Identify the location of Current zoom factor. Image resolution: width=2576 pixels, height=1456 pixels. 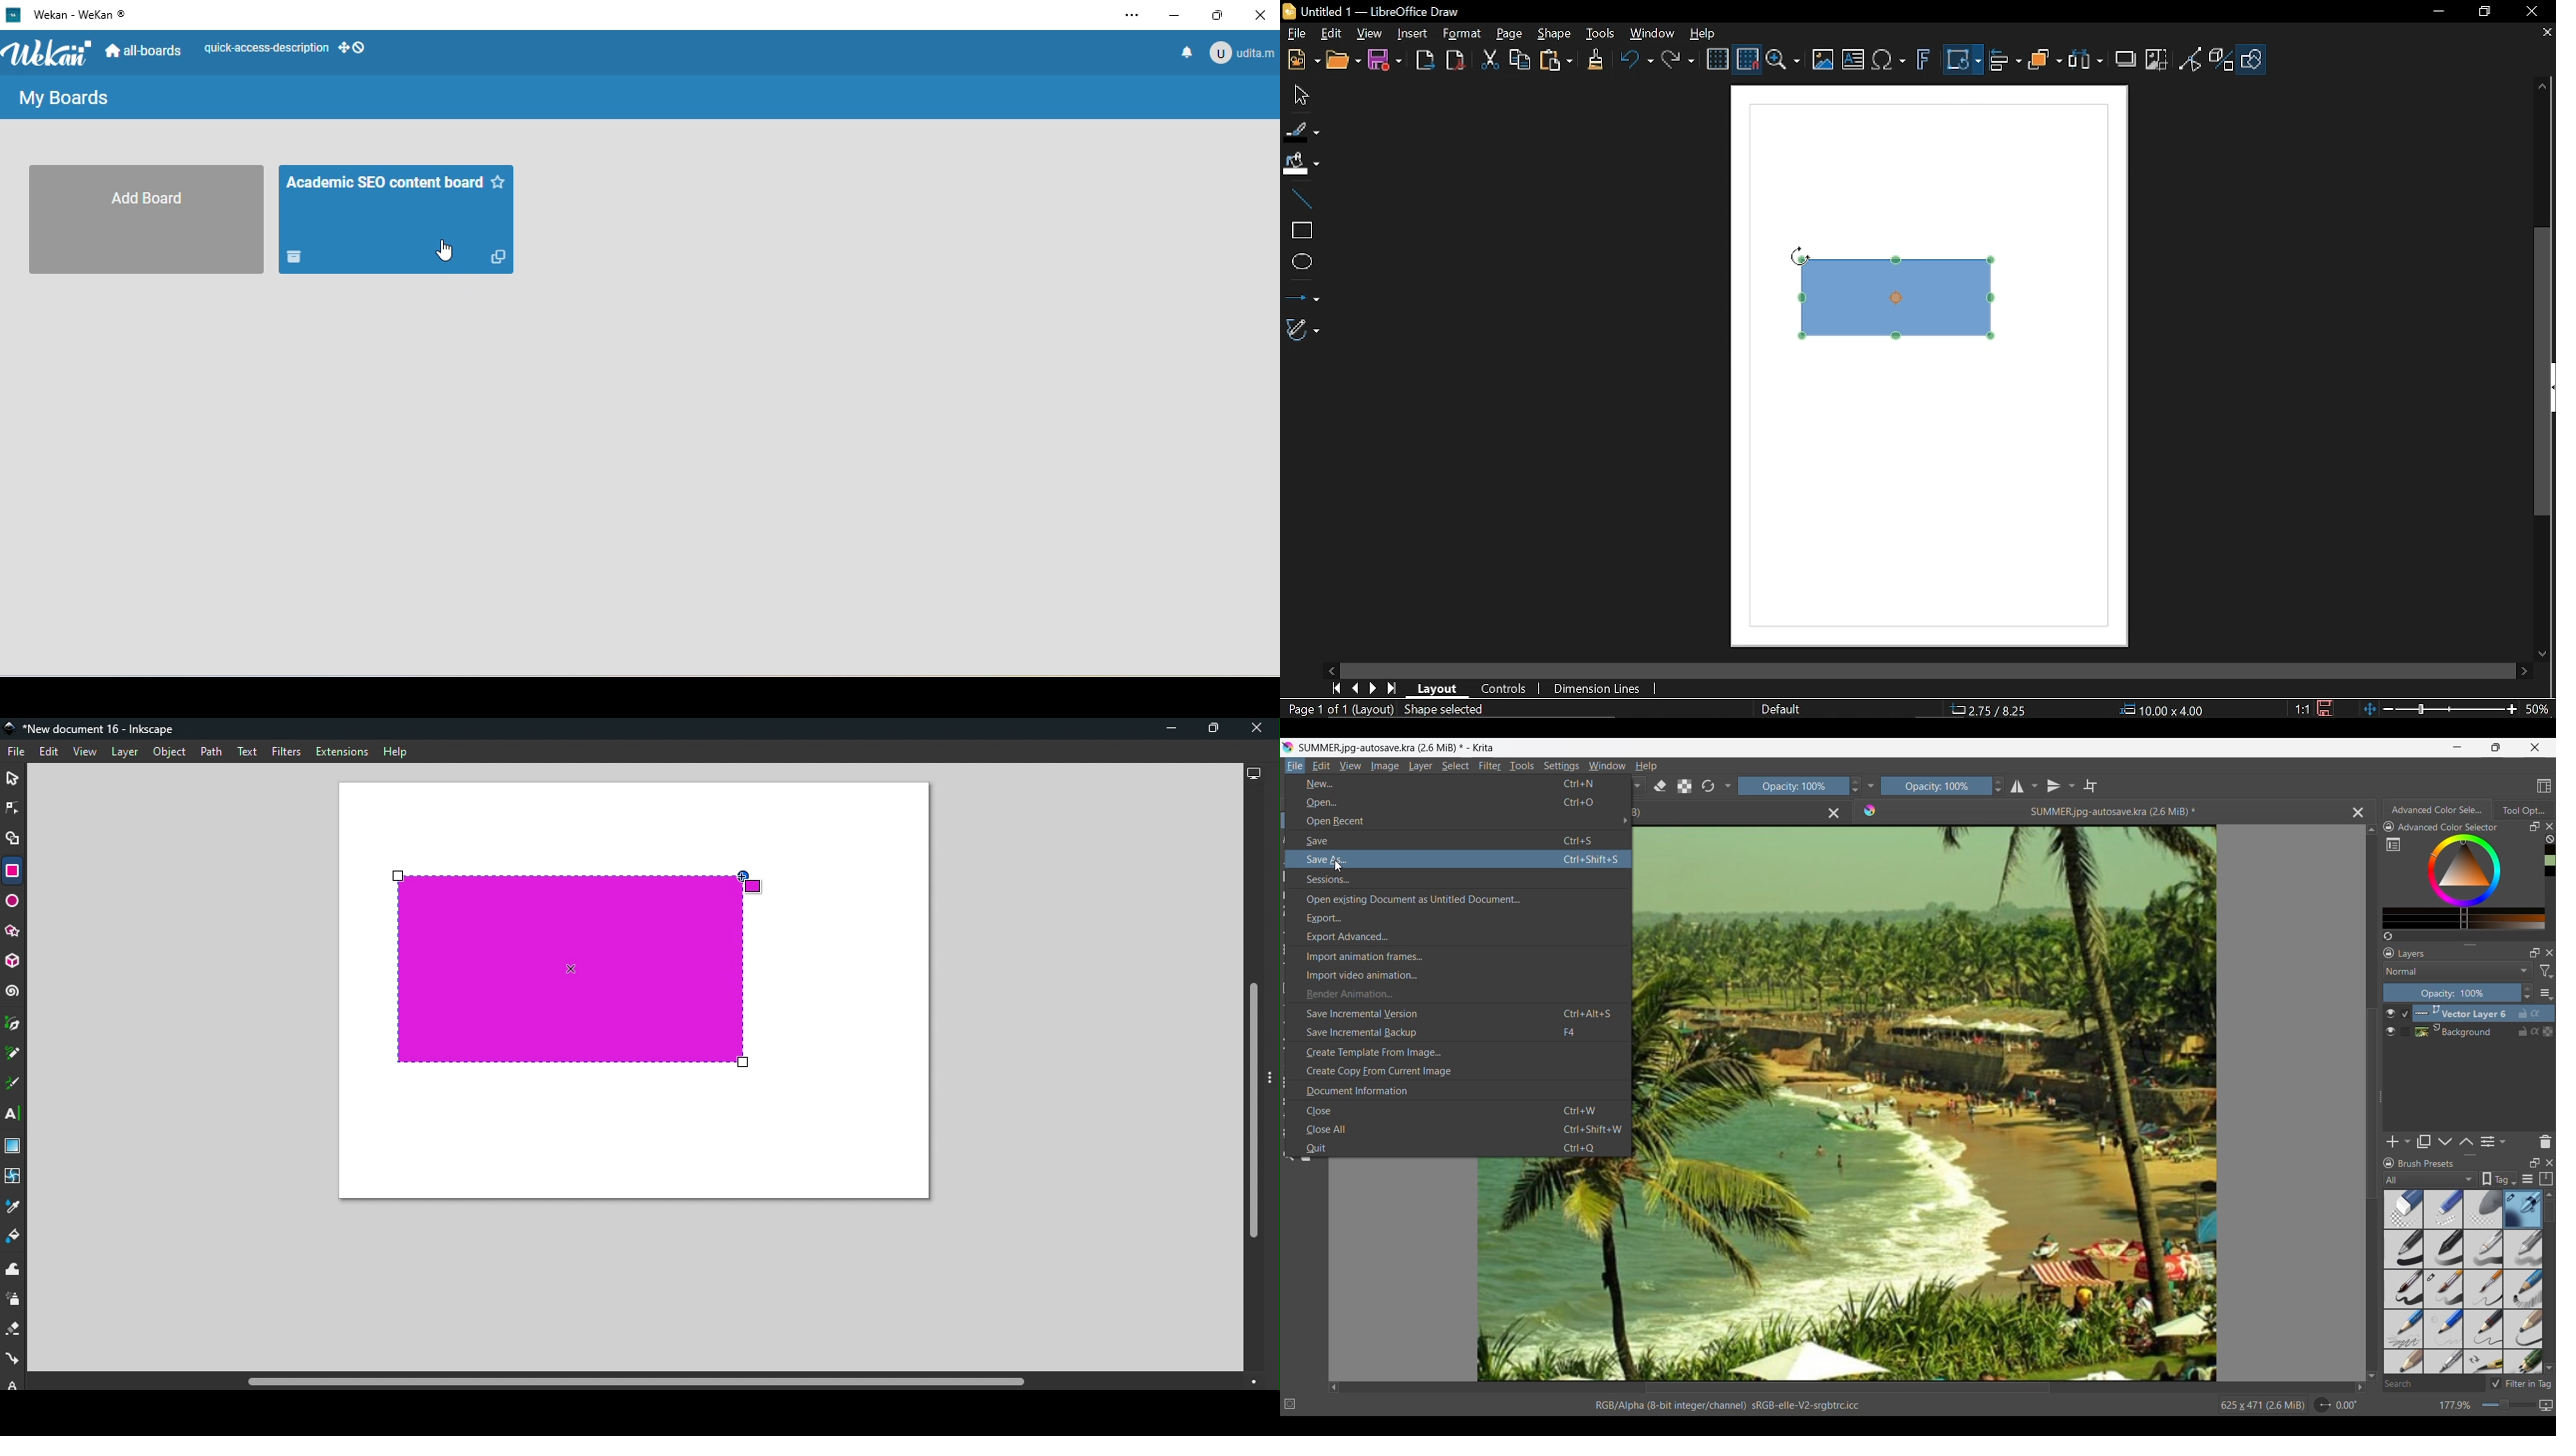
(2456, 1405).